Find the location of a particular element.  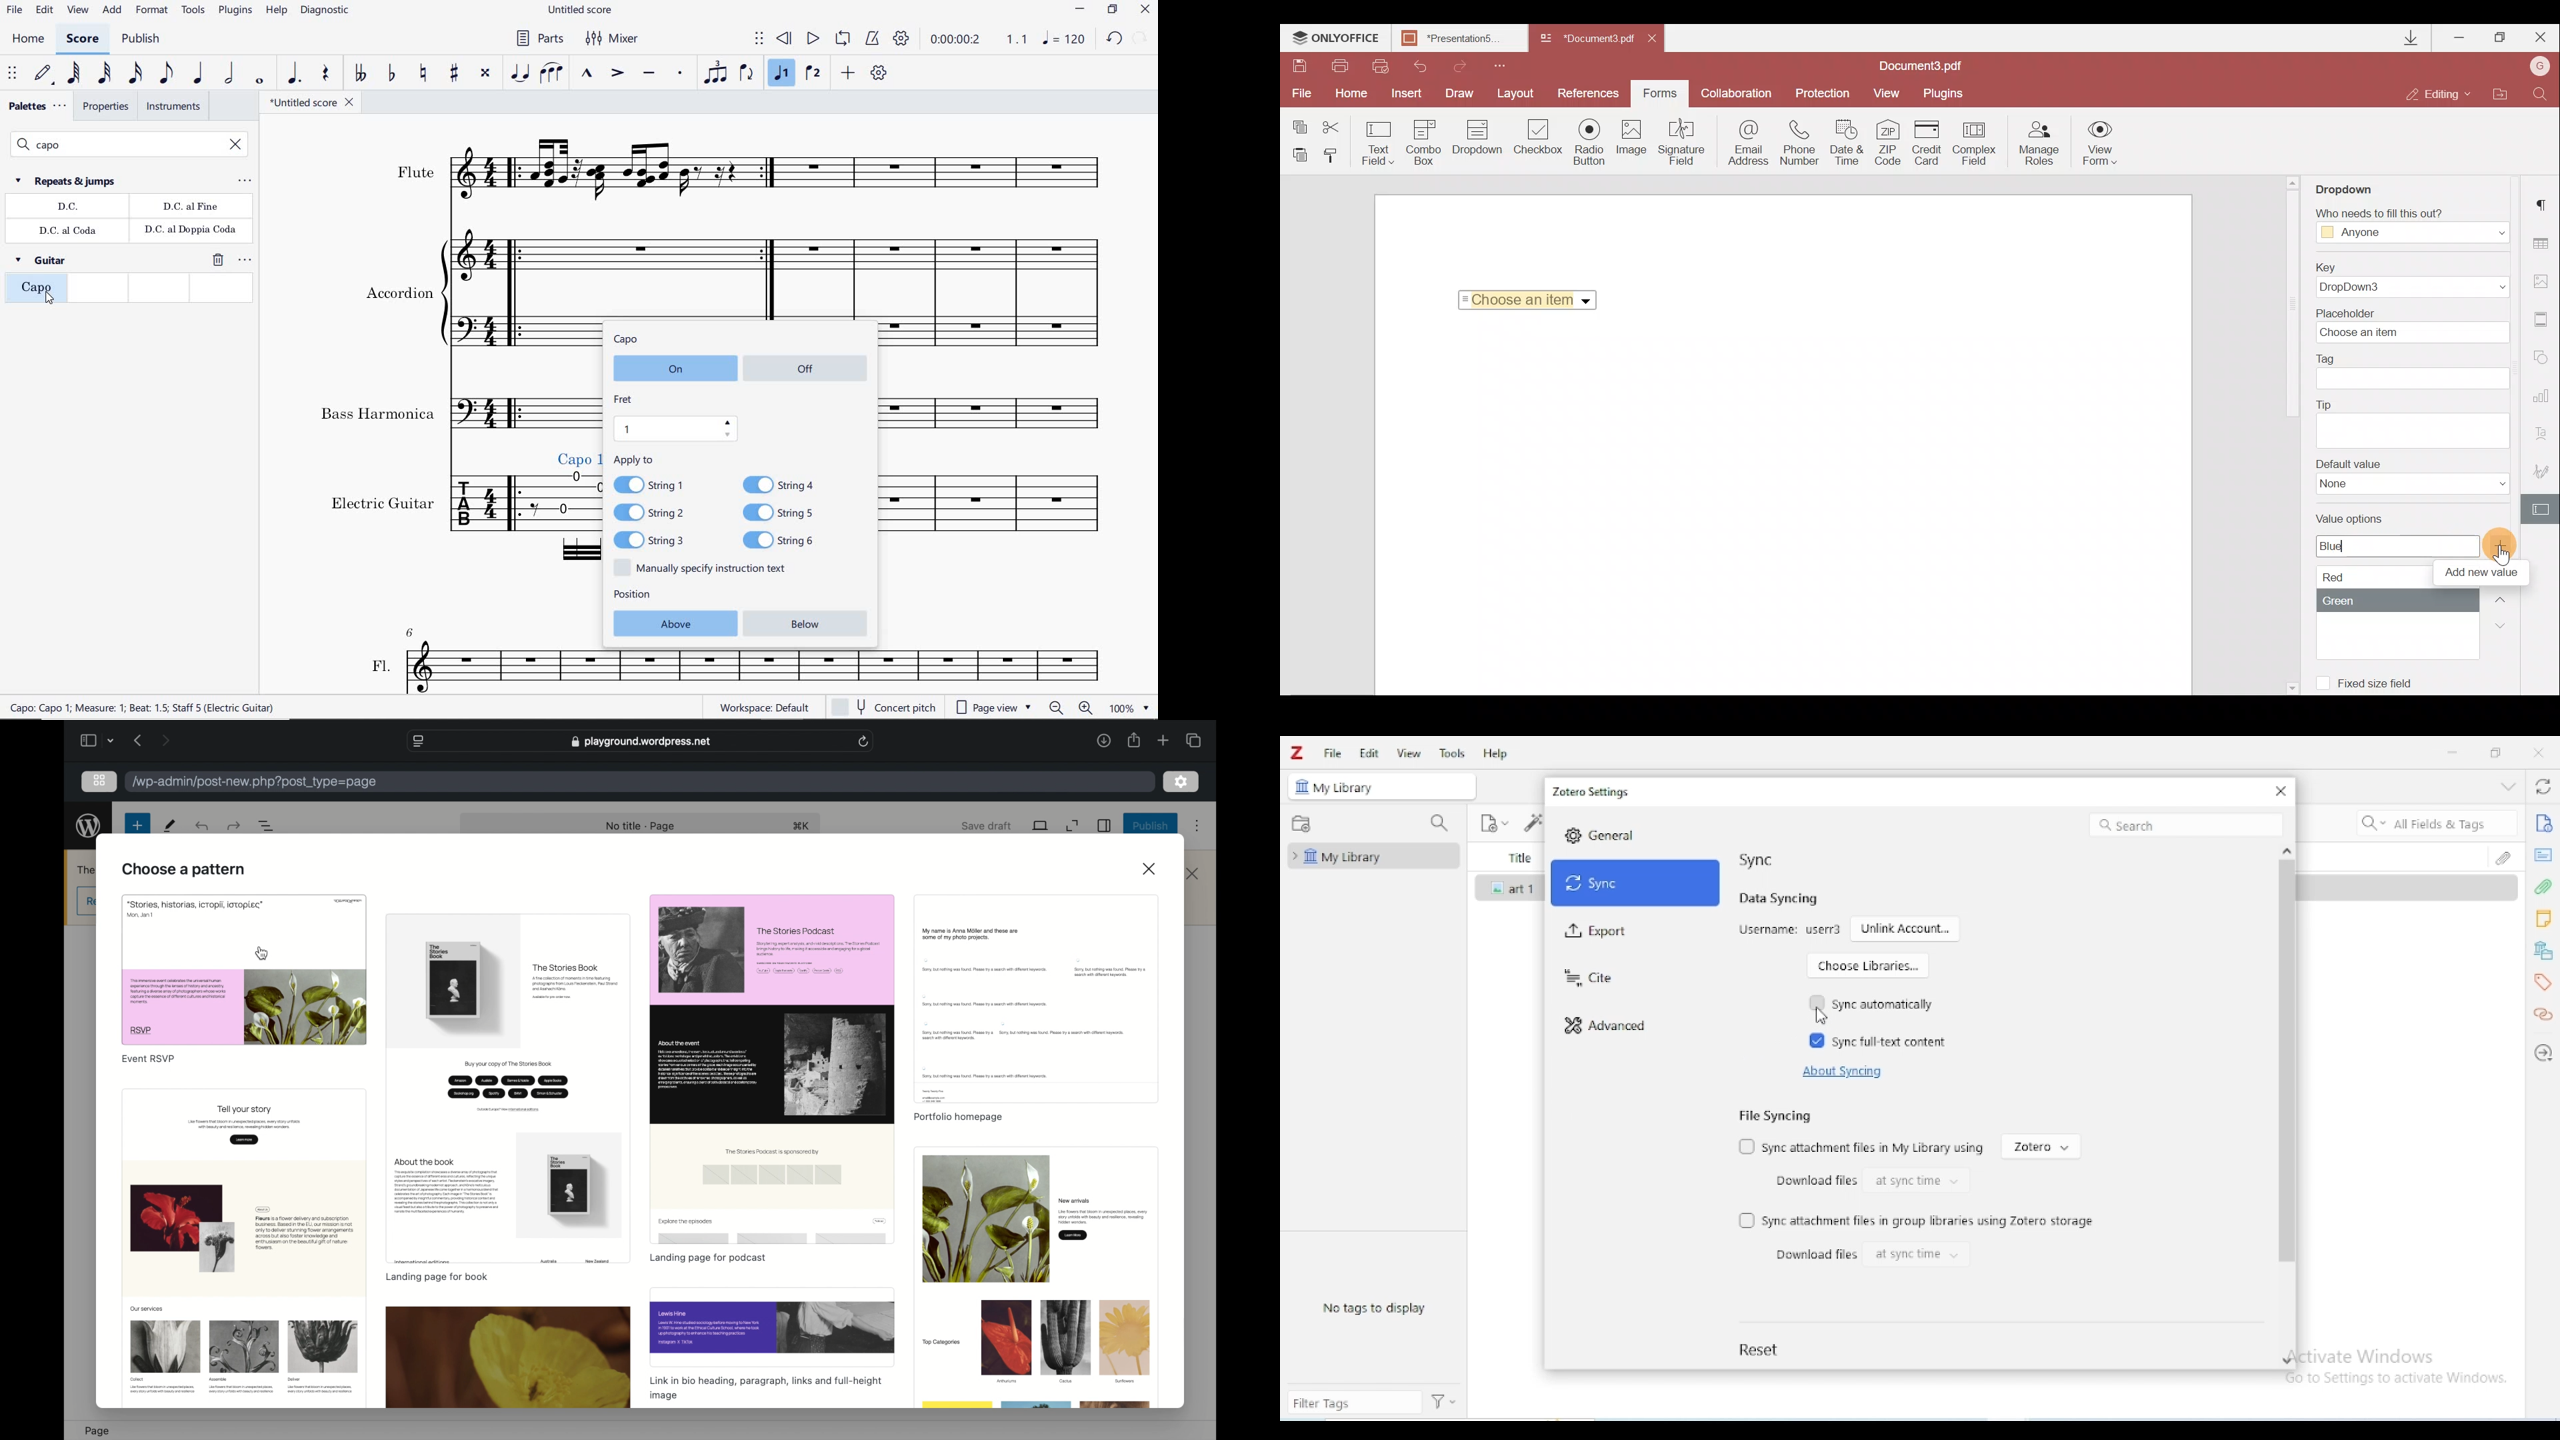

info is located at coordinates (2544, 822).